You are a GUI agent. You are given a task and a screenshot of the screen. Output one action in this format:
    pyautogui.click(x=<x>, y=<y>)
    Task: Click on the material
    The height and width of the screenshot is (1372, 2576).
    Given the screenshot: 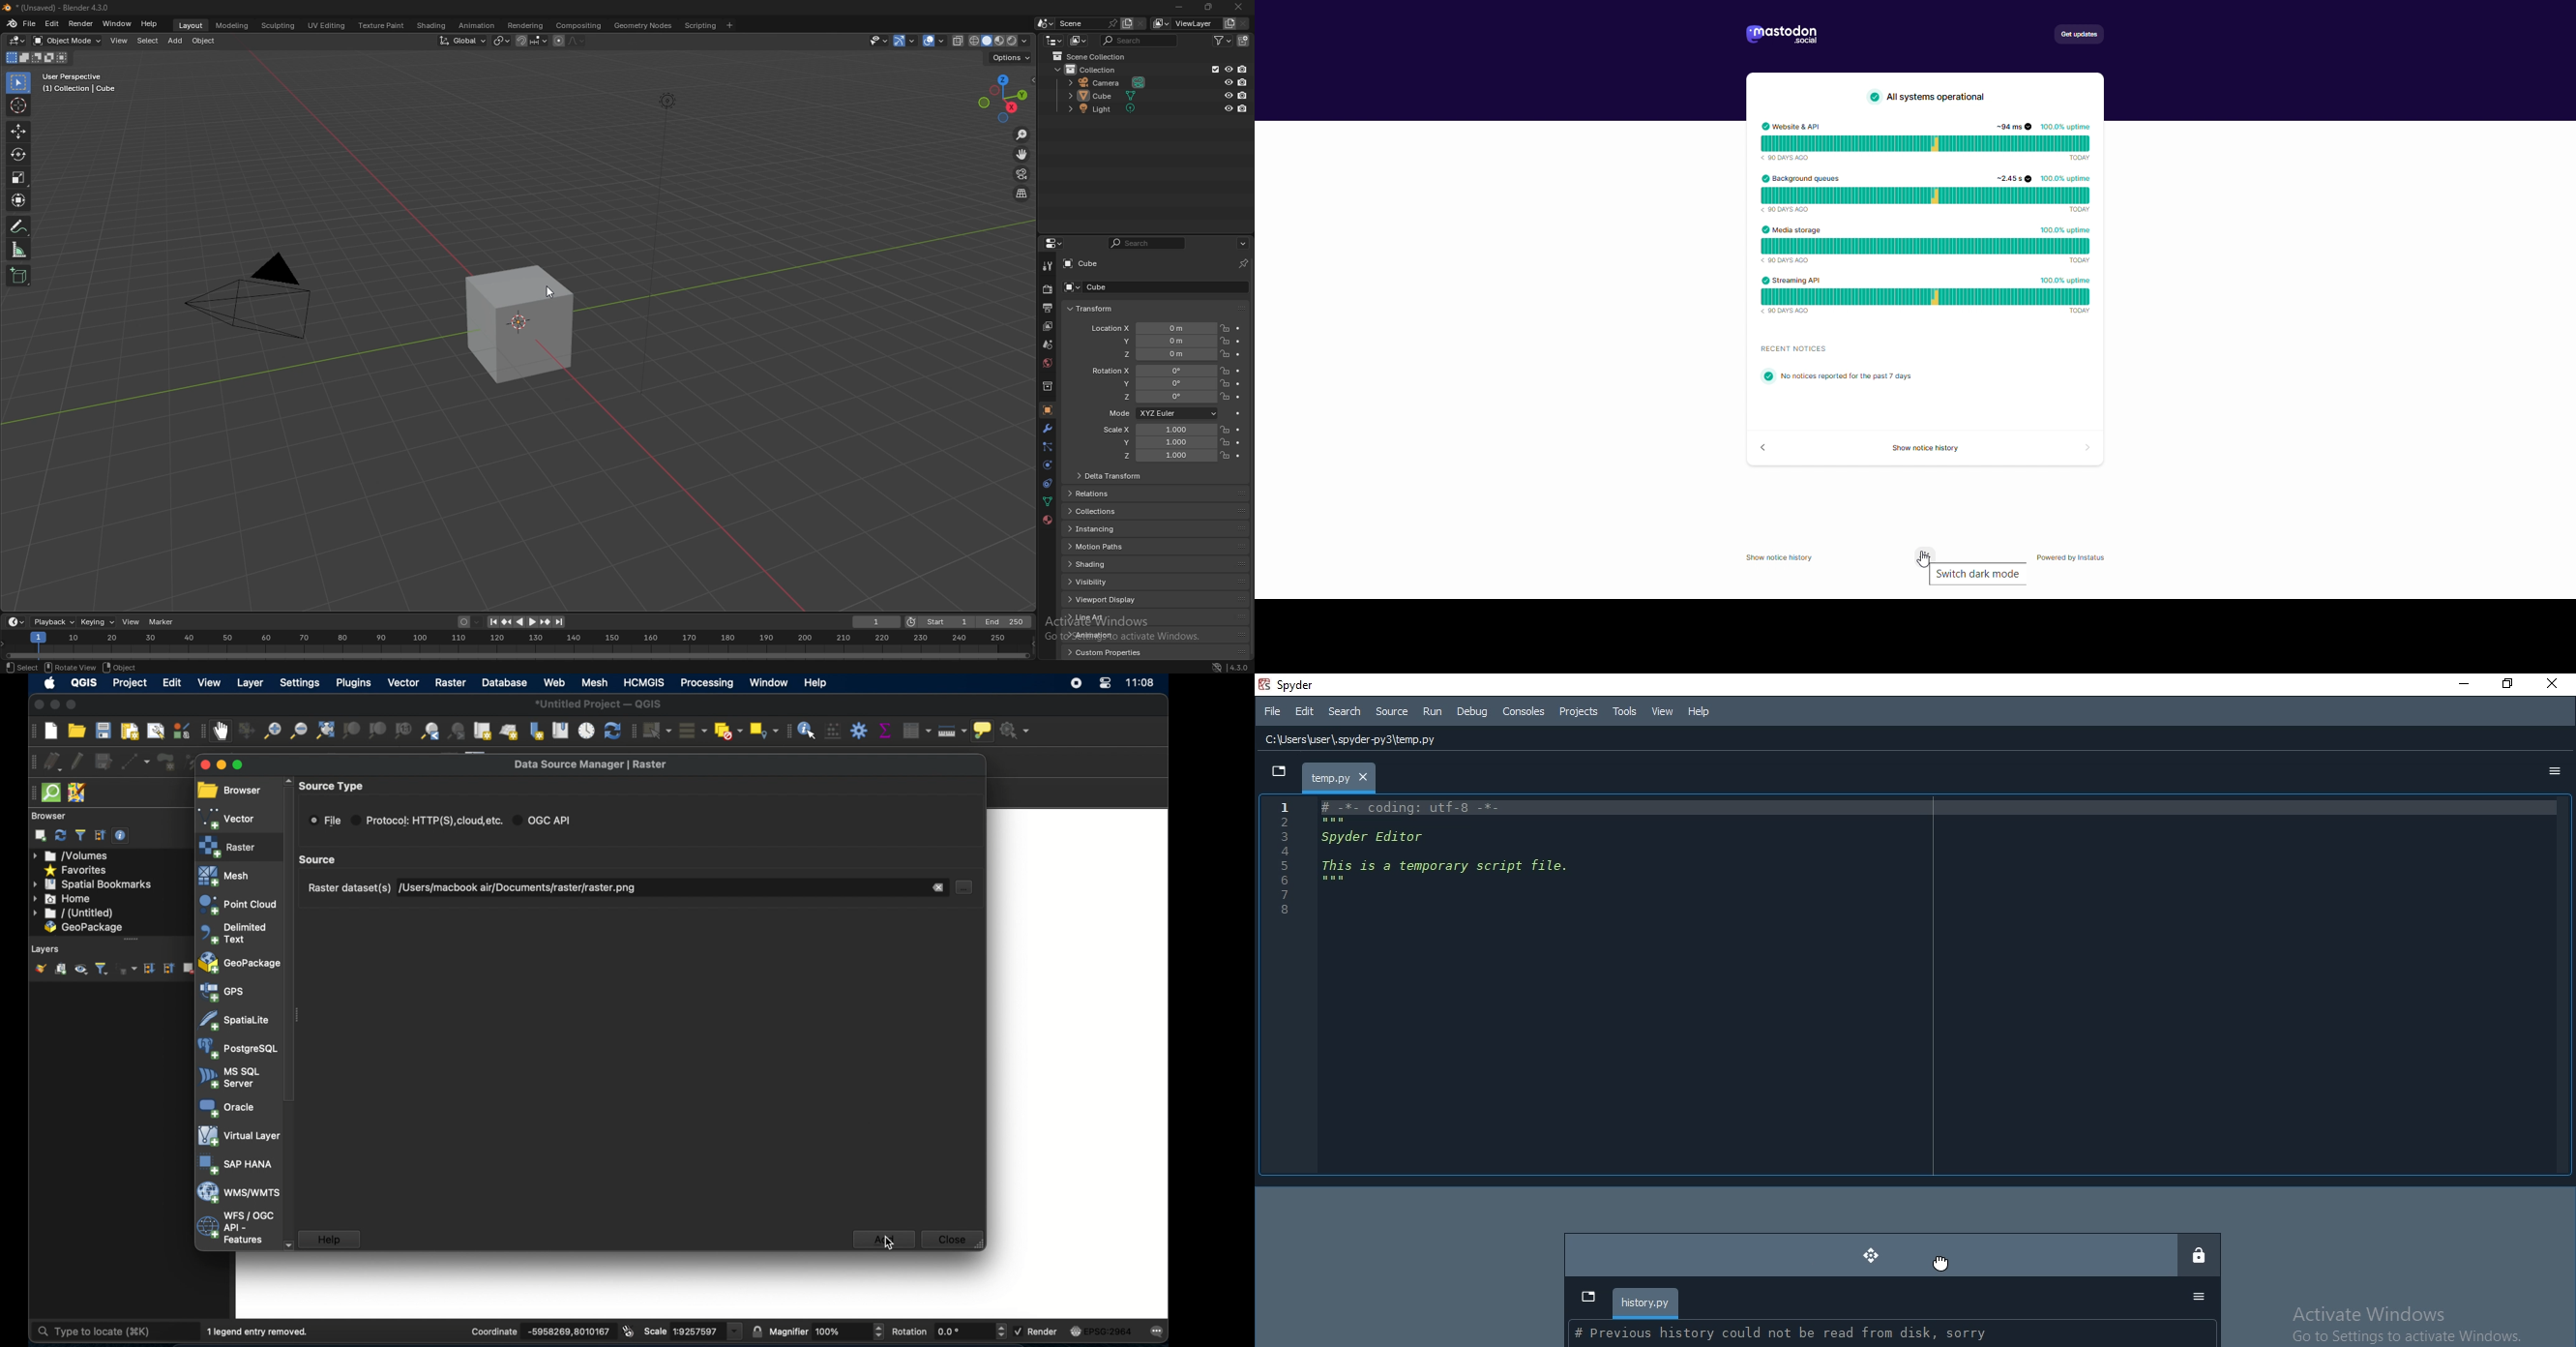 What is the action you would take?
    pyautogui.click(x=1049, y=519)
    